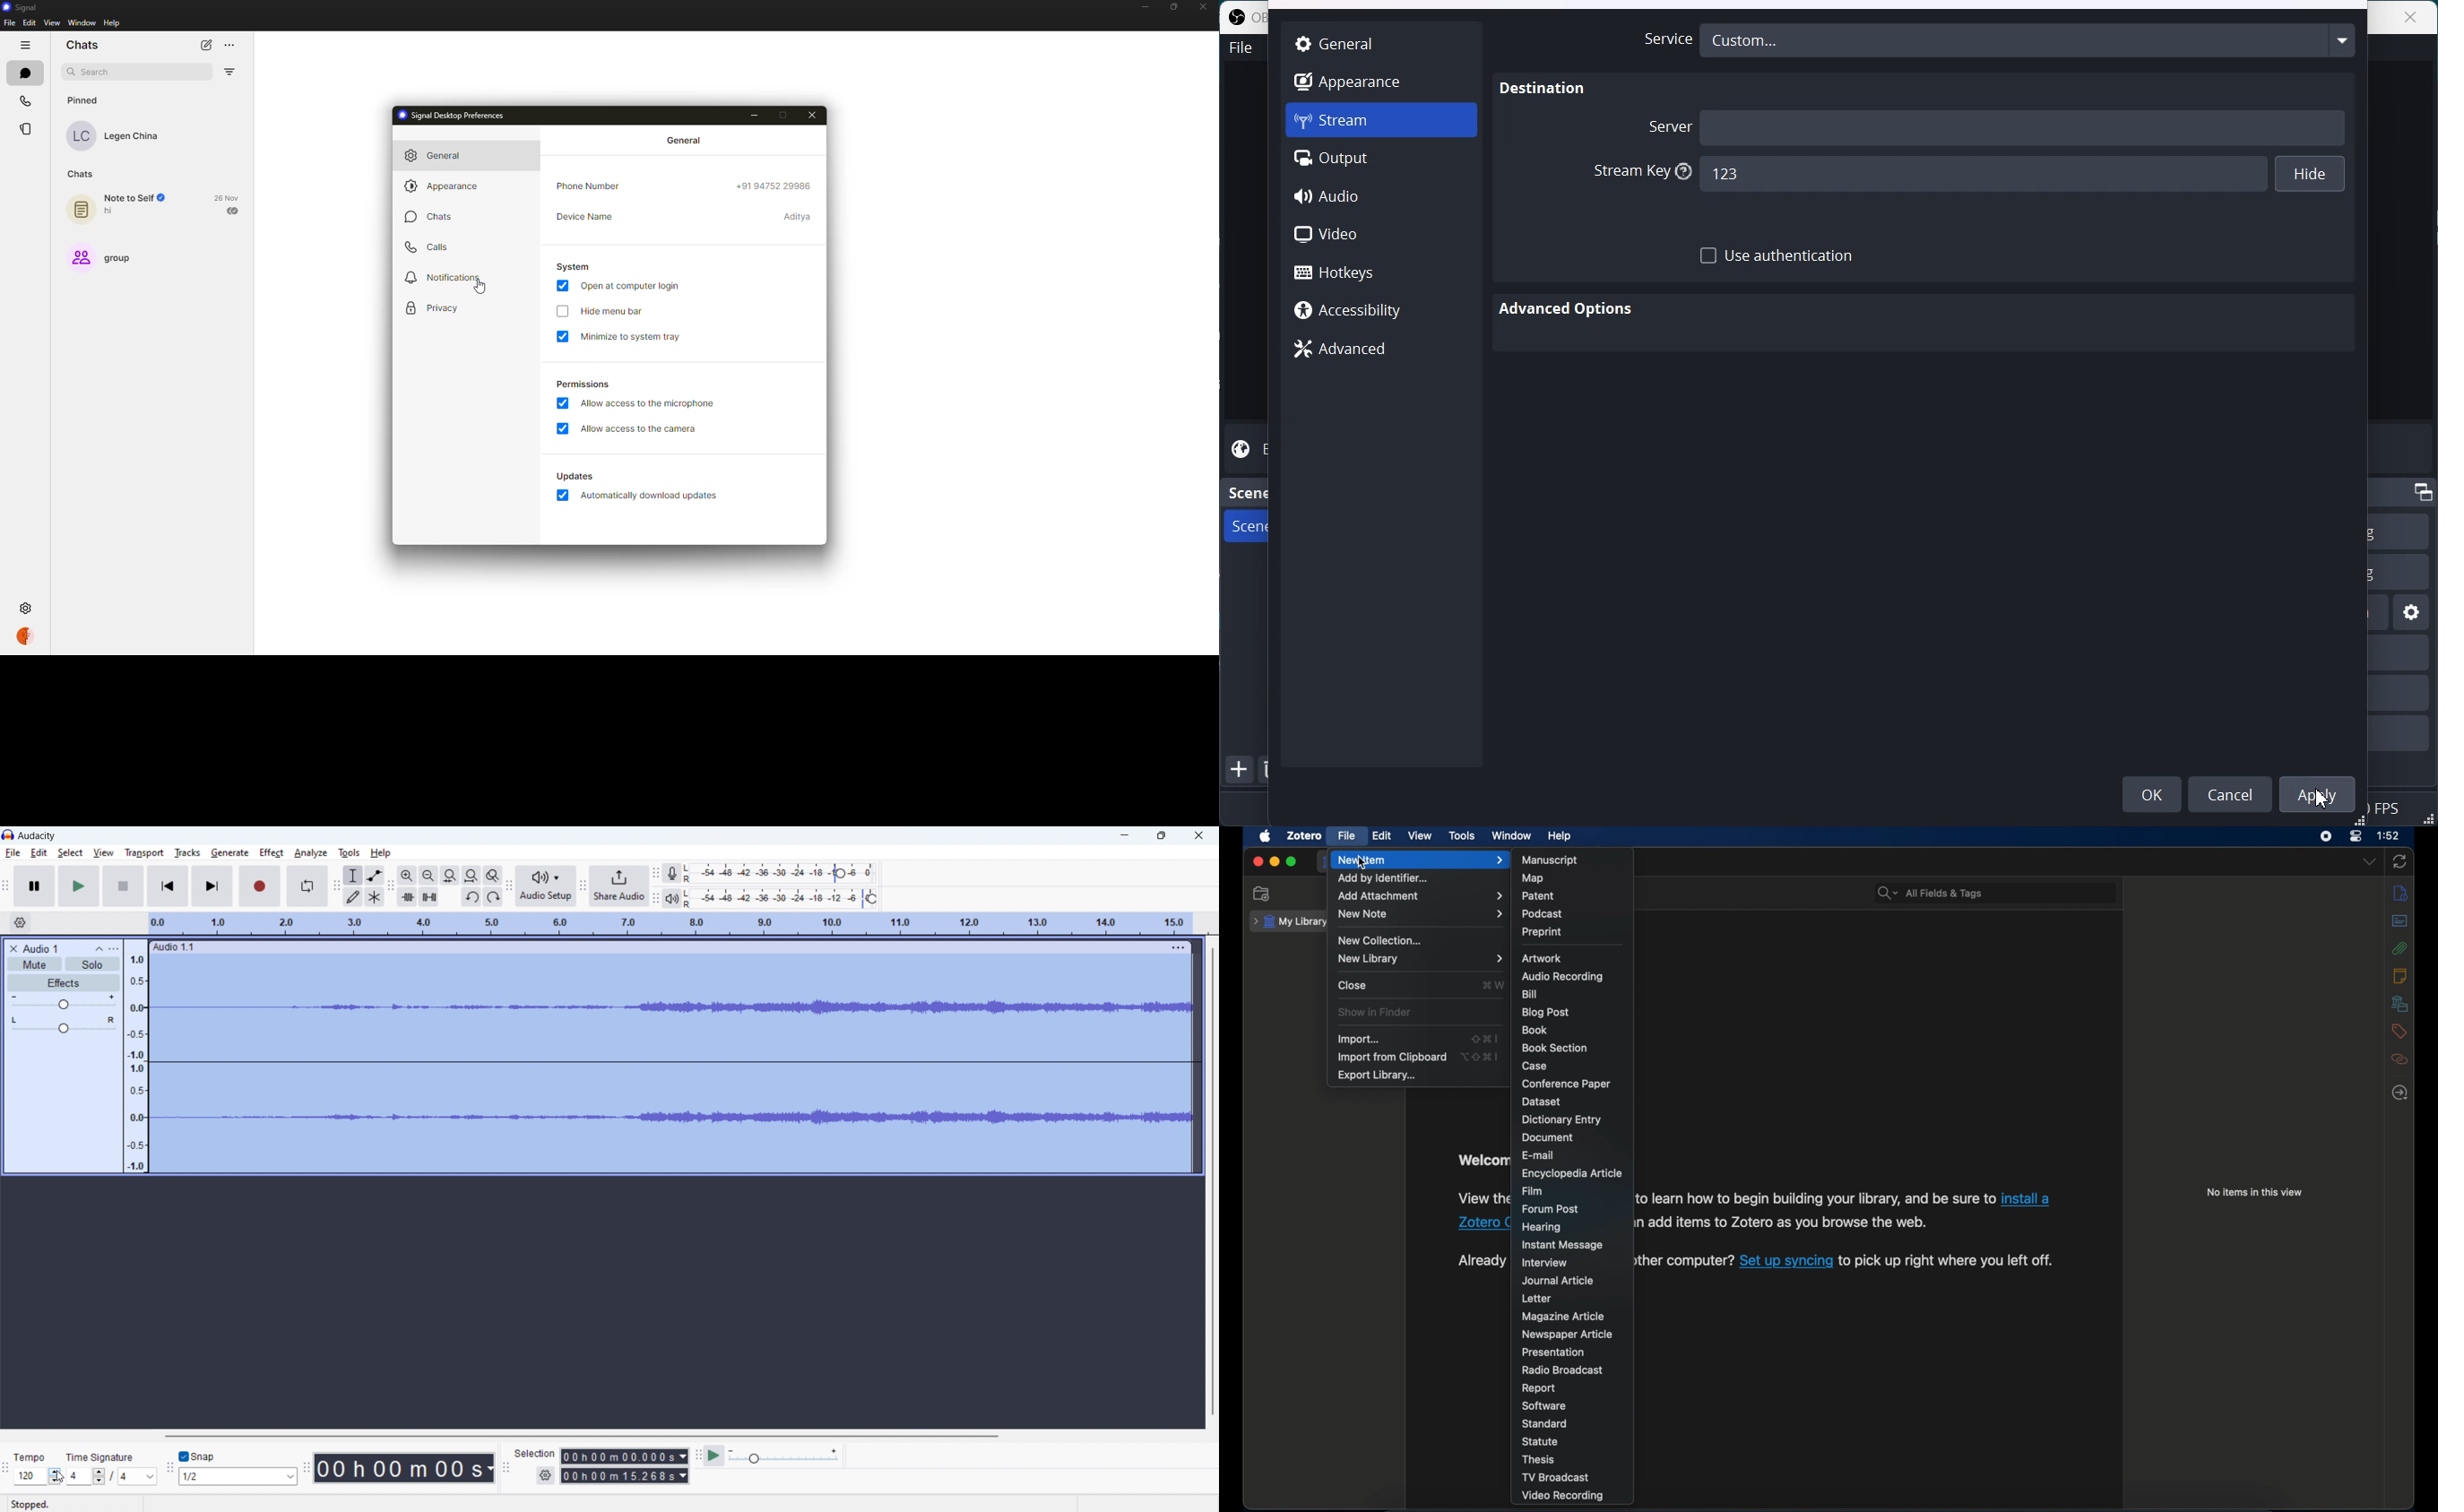 The image size is (2464, 1512). Describe the element at coordinates (348, 853) in the screenshot. I see `tools` at that location.